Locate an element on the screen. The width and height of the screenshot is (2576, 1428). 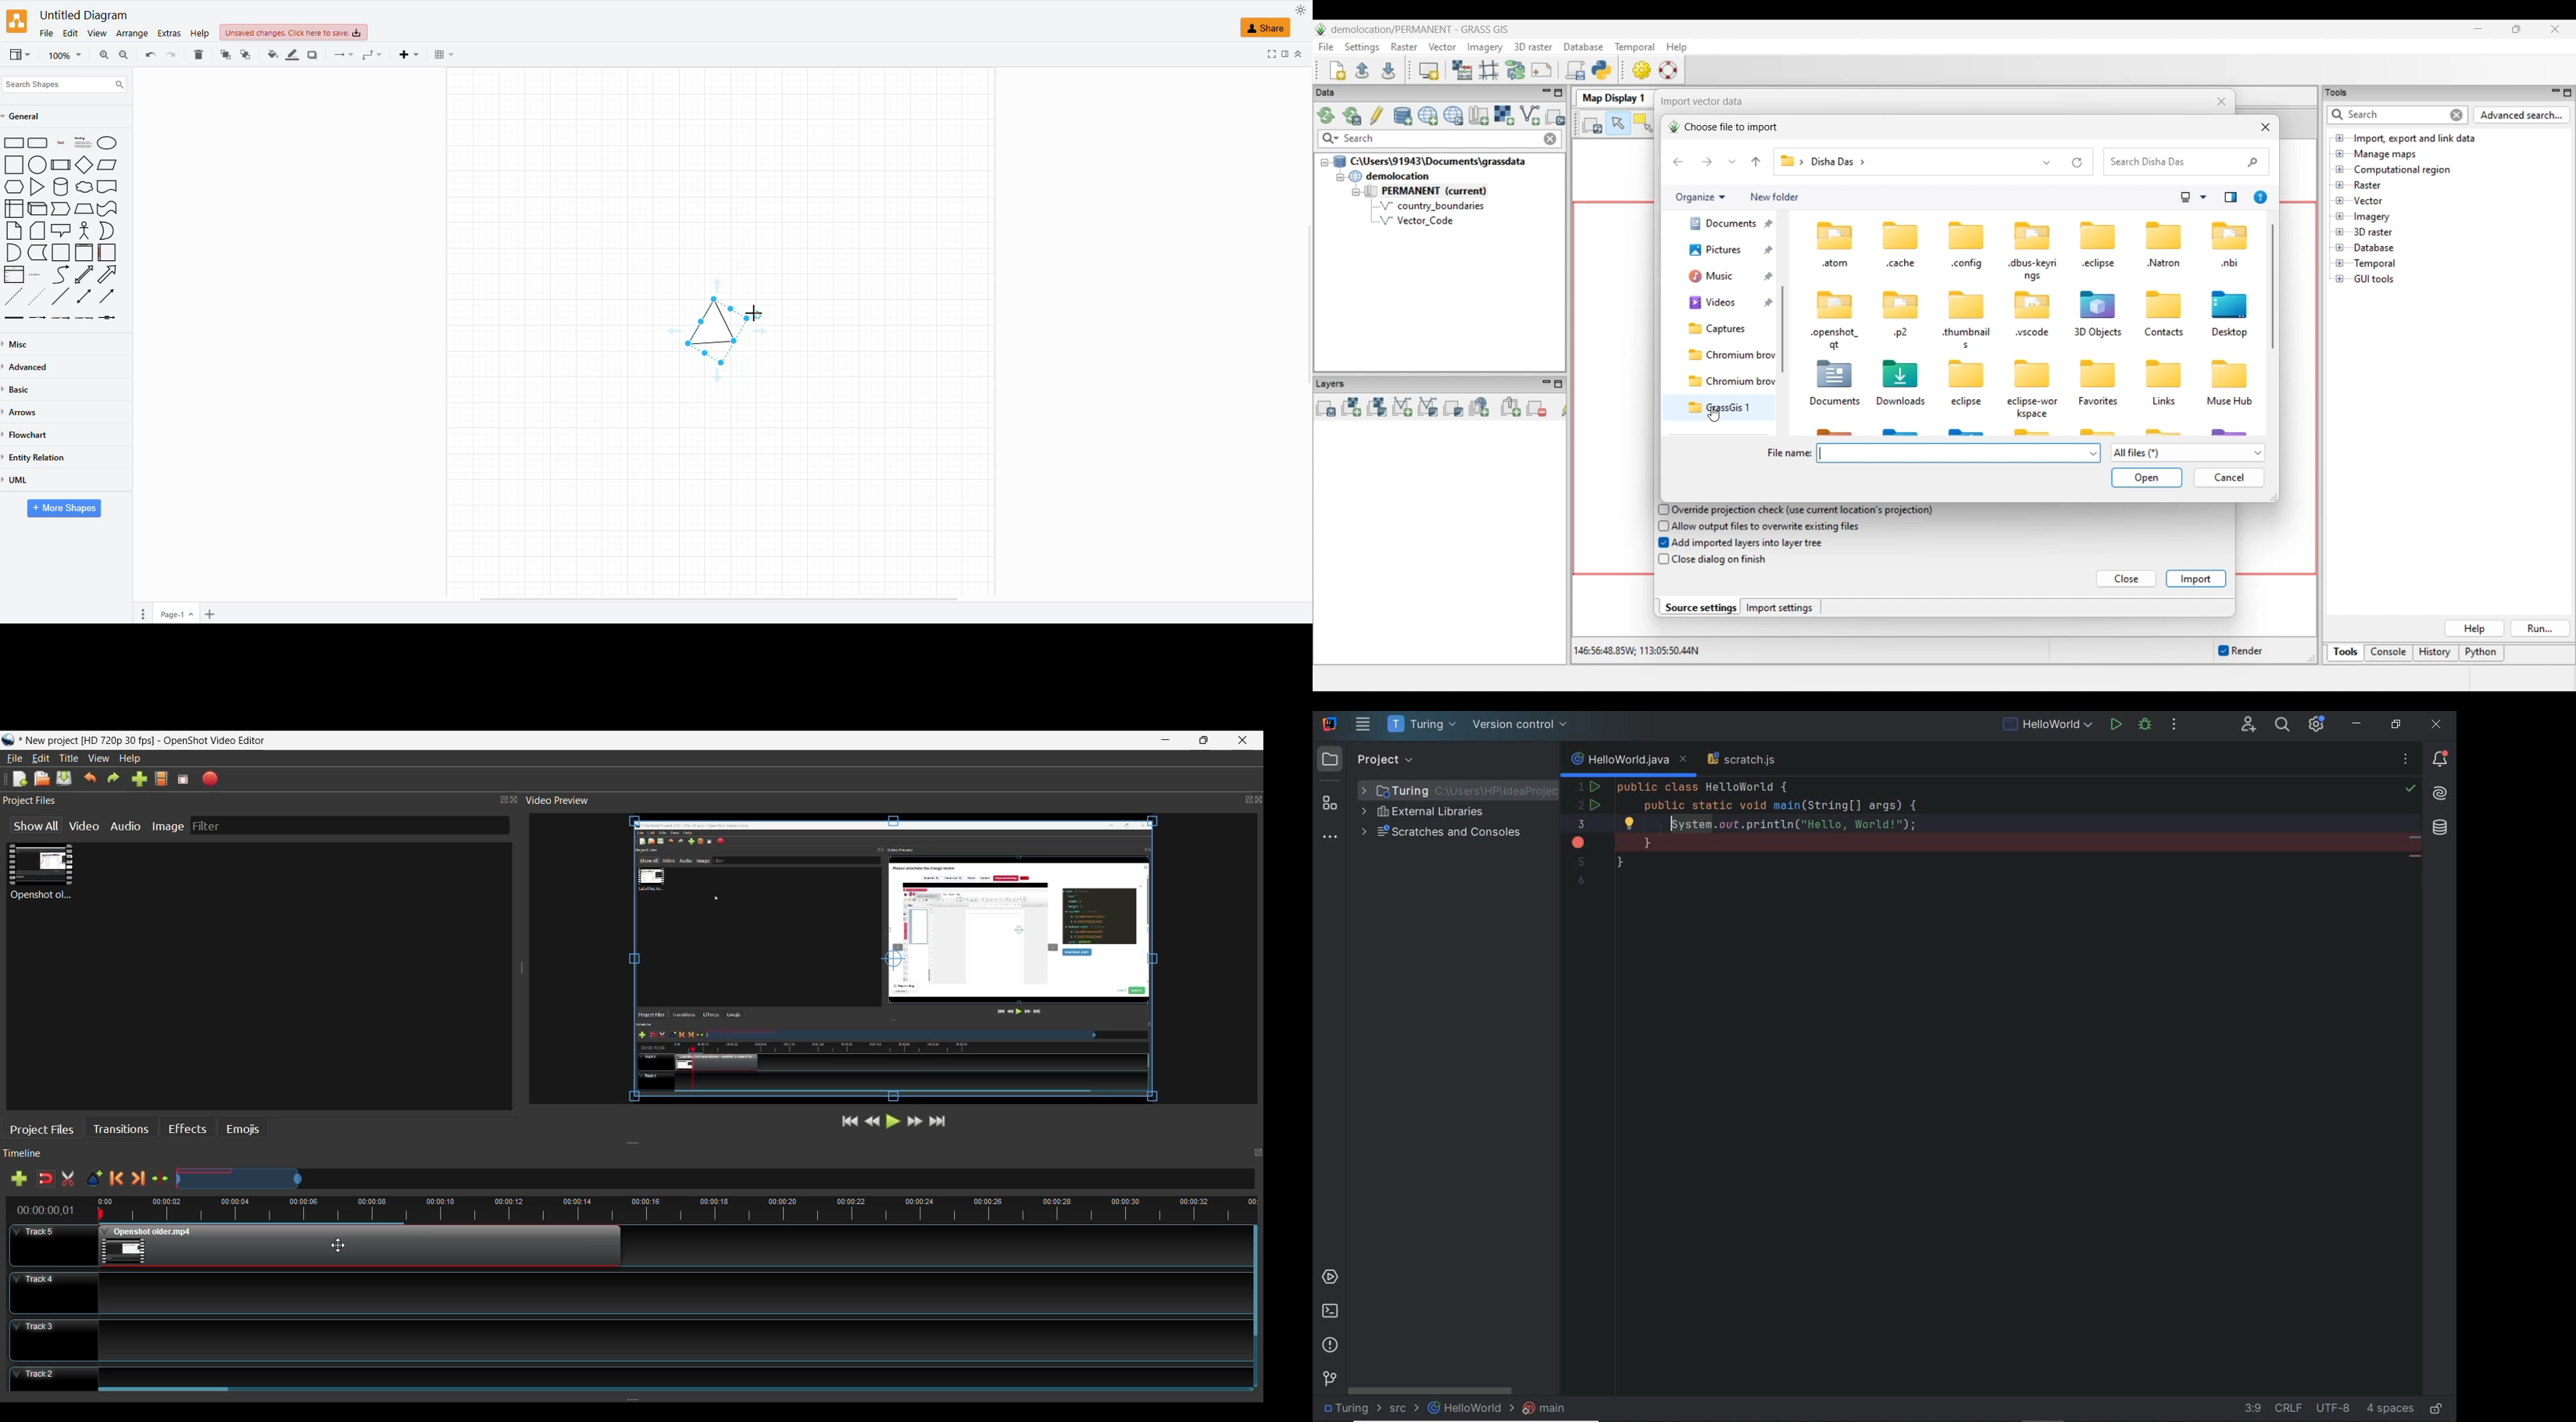
Curved Page is located at coordinates (38, 253).